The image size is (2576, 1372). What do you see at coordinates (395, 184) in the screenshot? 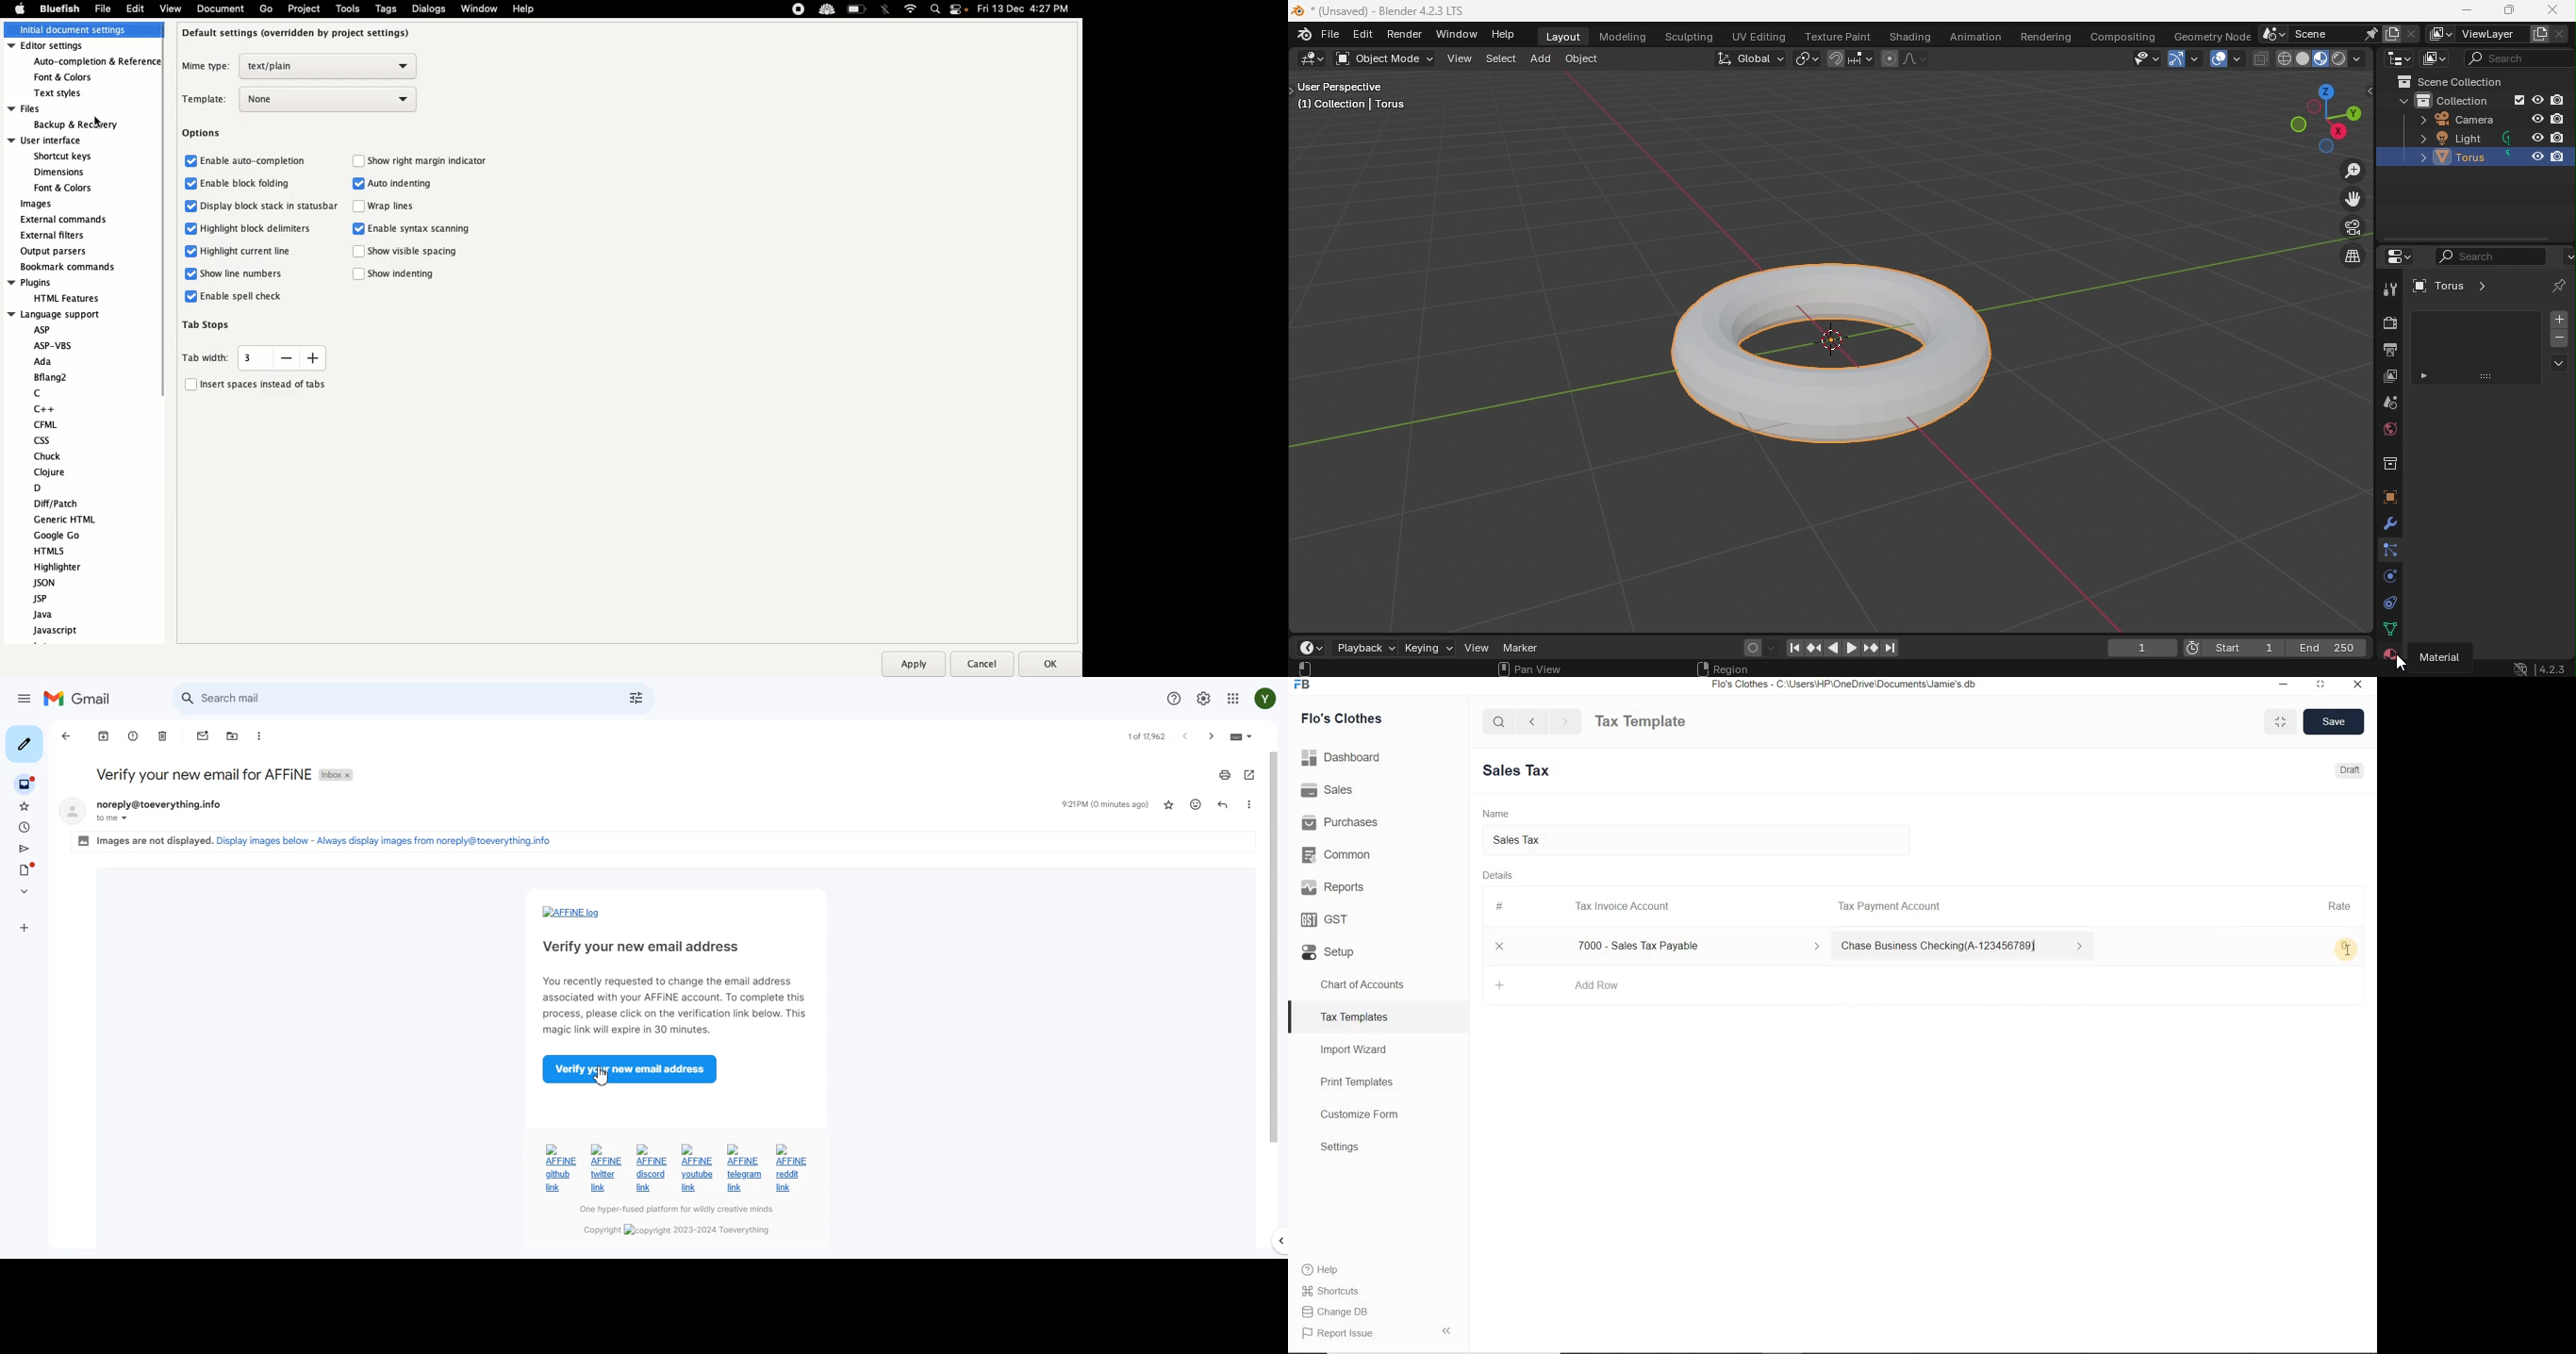
I see `Auto indenting` at bounding box center [395, 184].